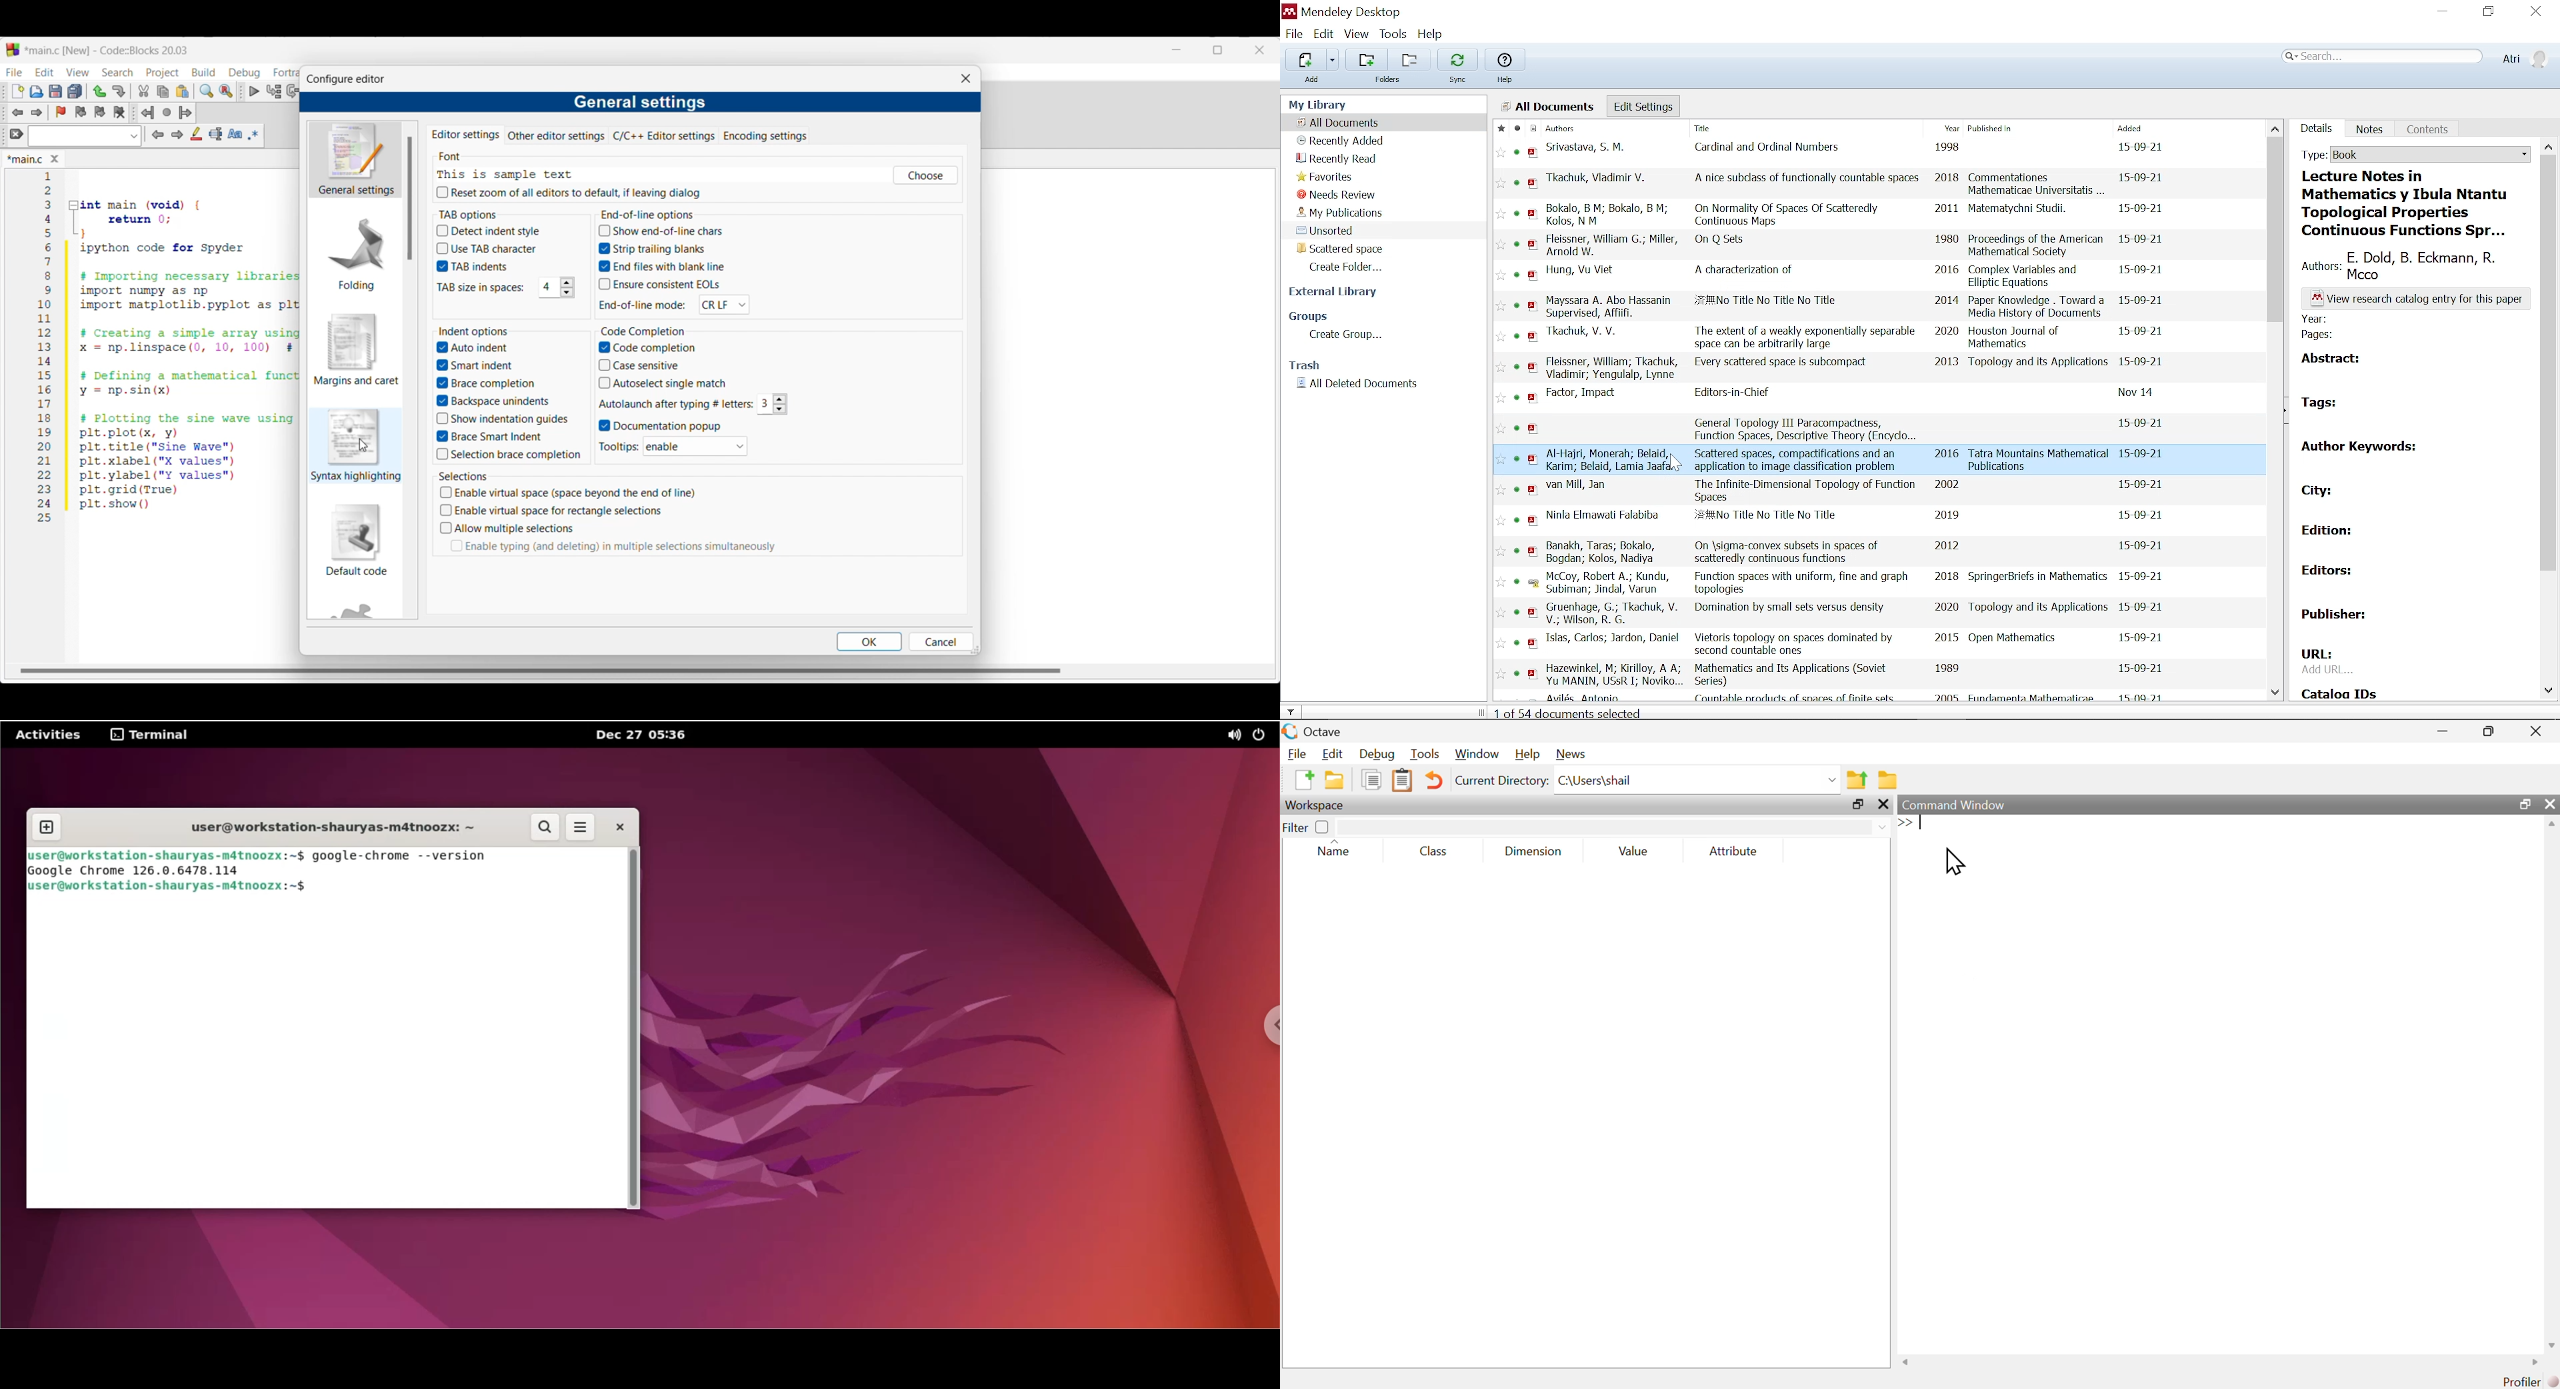 This screenshot has width=2576, height=1400. Describe the element at coordinates (664, 233) in the screenshot. I see `Show end-of-line chars` at that location.